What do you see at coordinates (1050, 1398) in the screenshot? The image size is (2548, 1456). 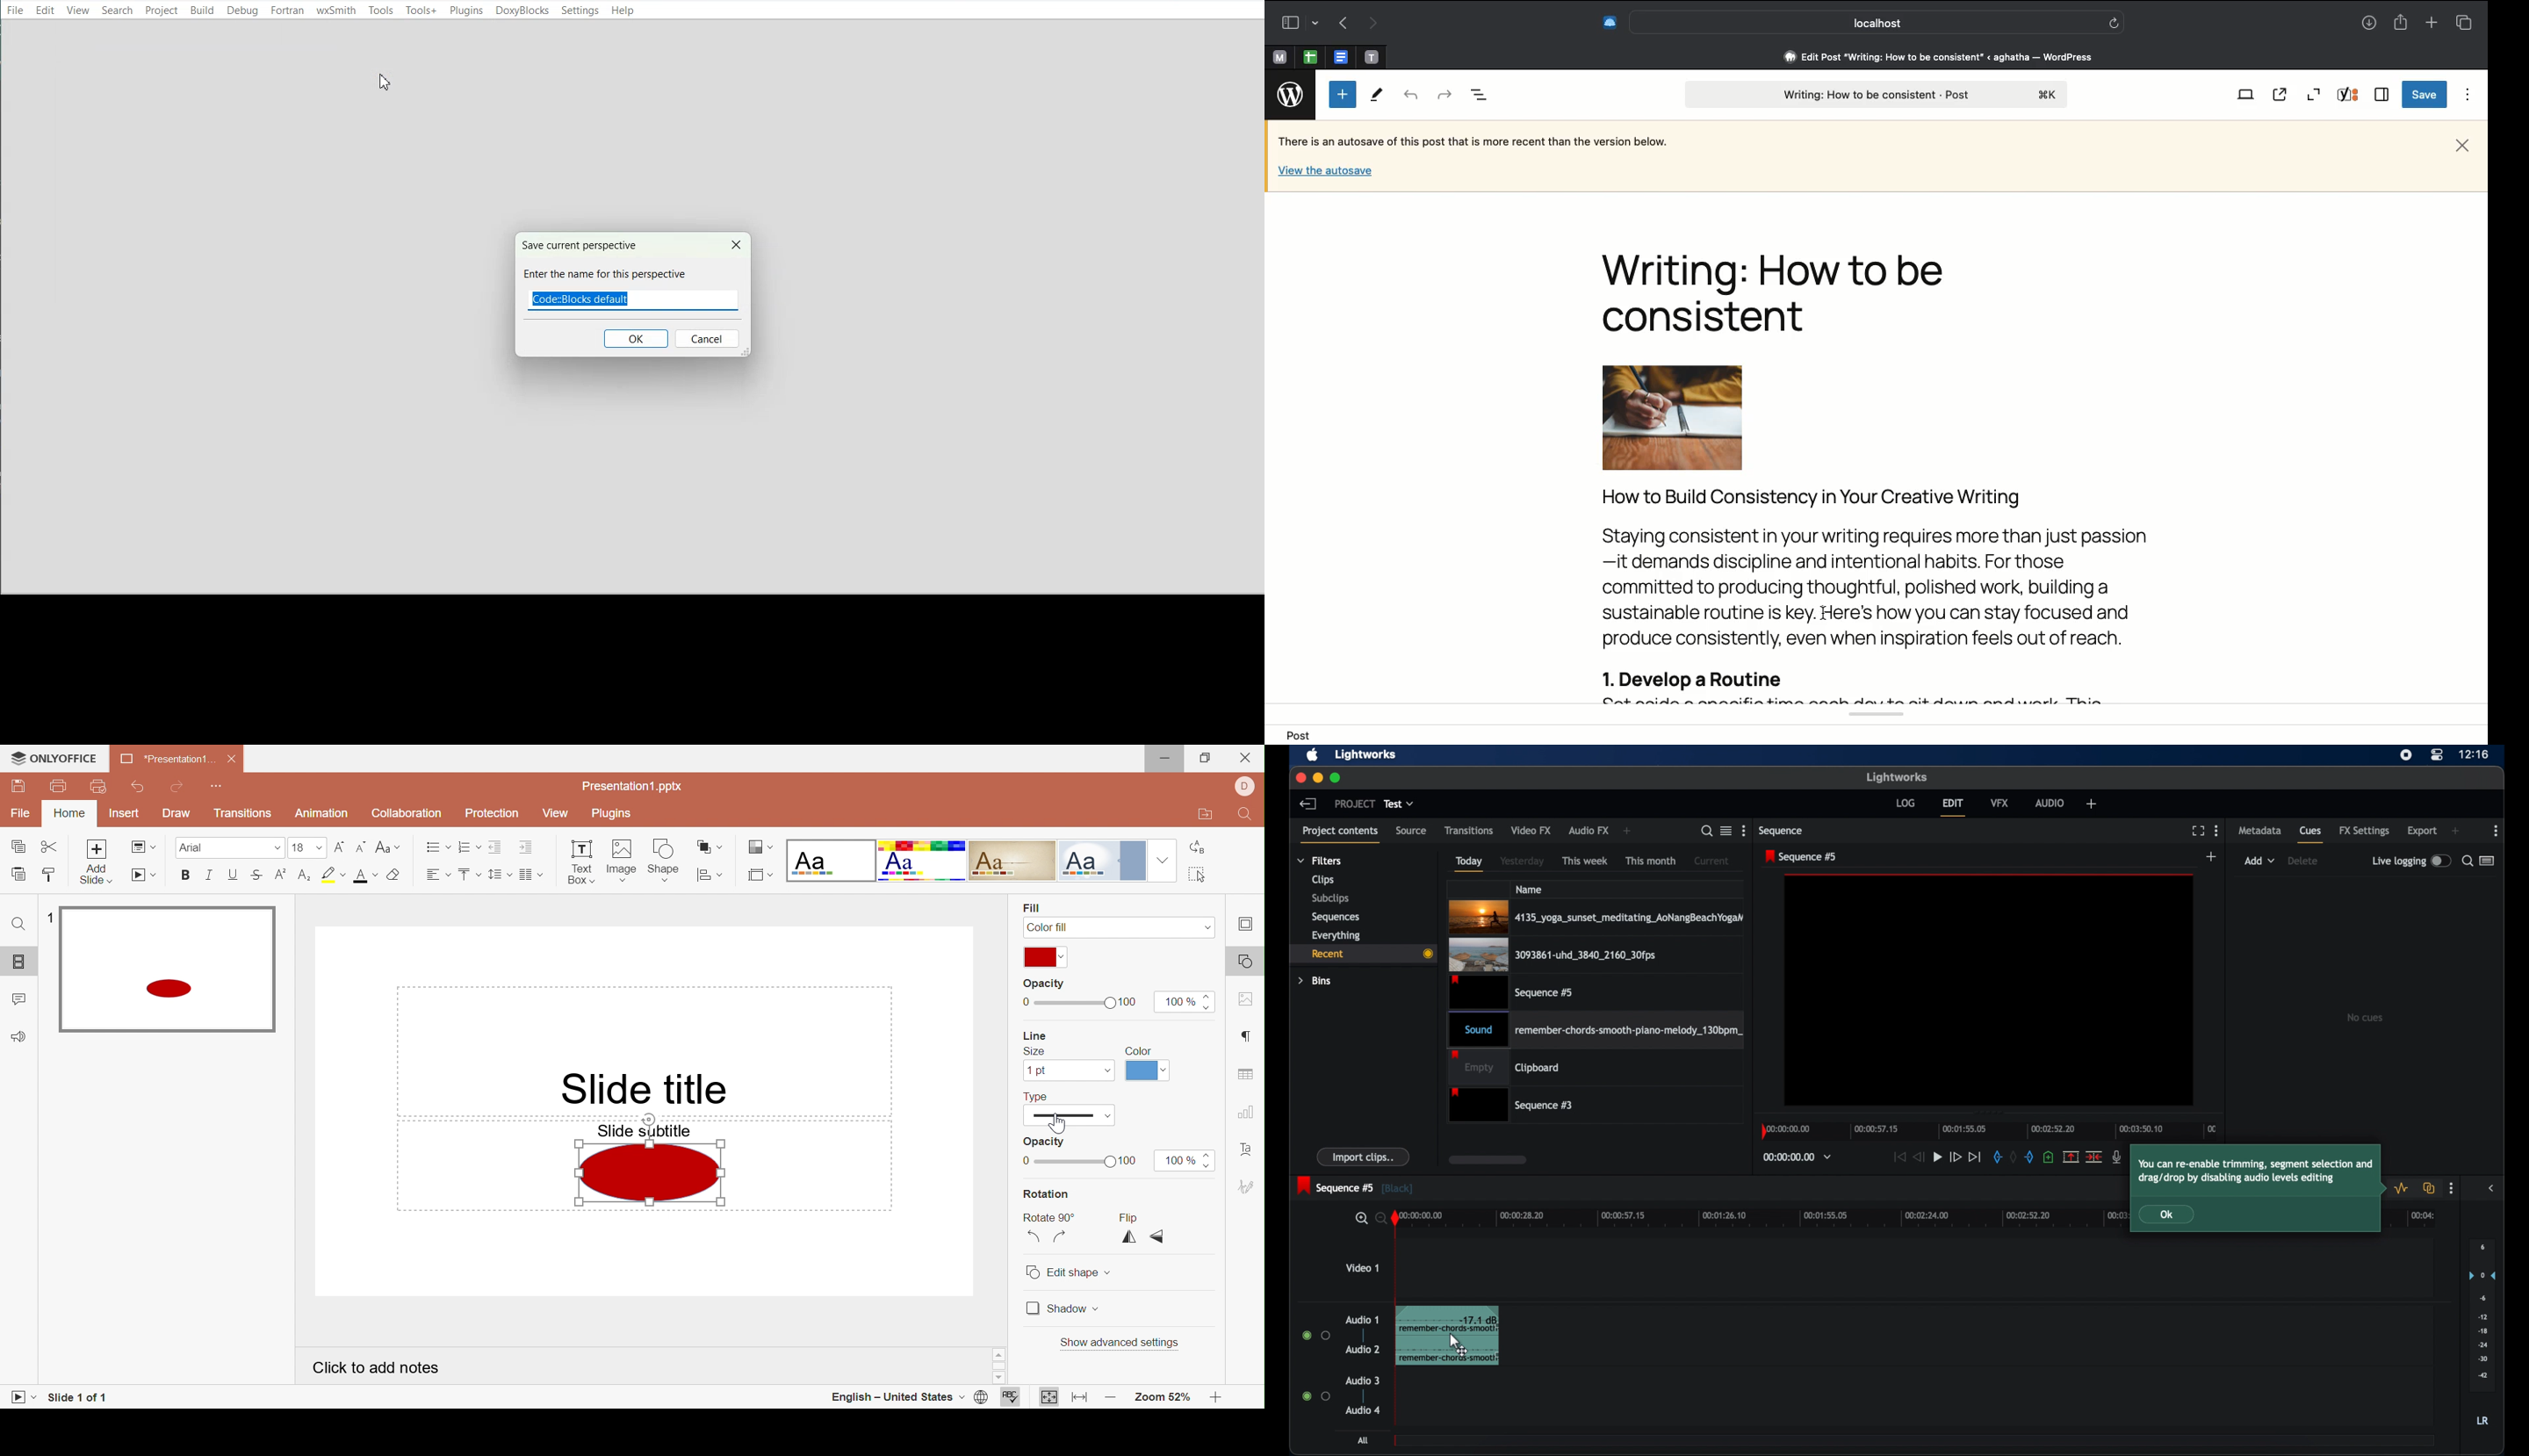 I see `Fit to slide` at bounding box center [1050, 1398].